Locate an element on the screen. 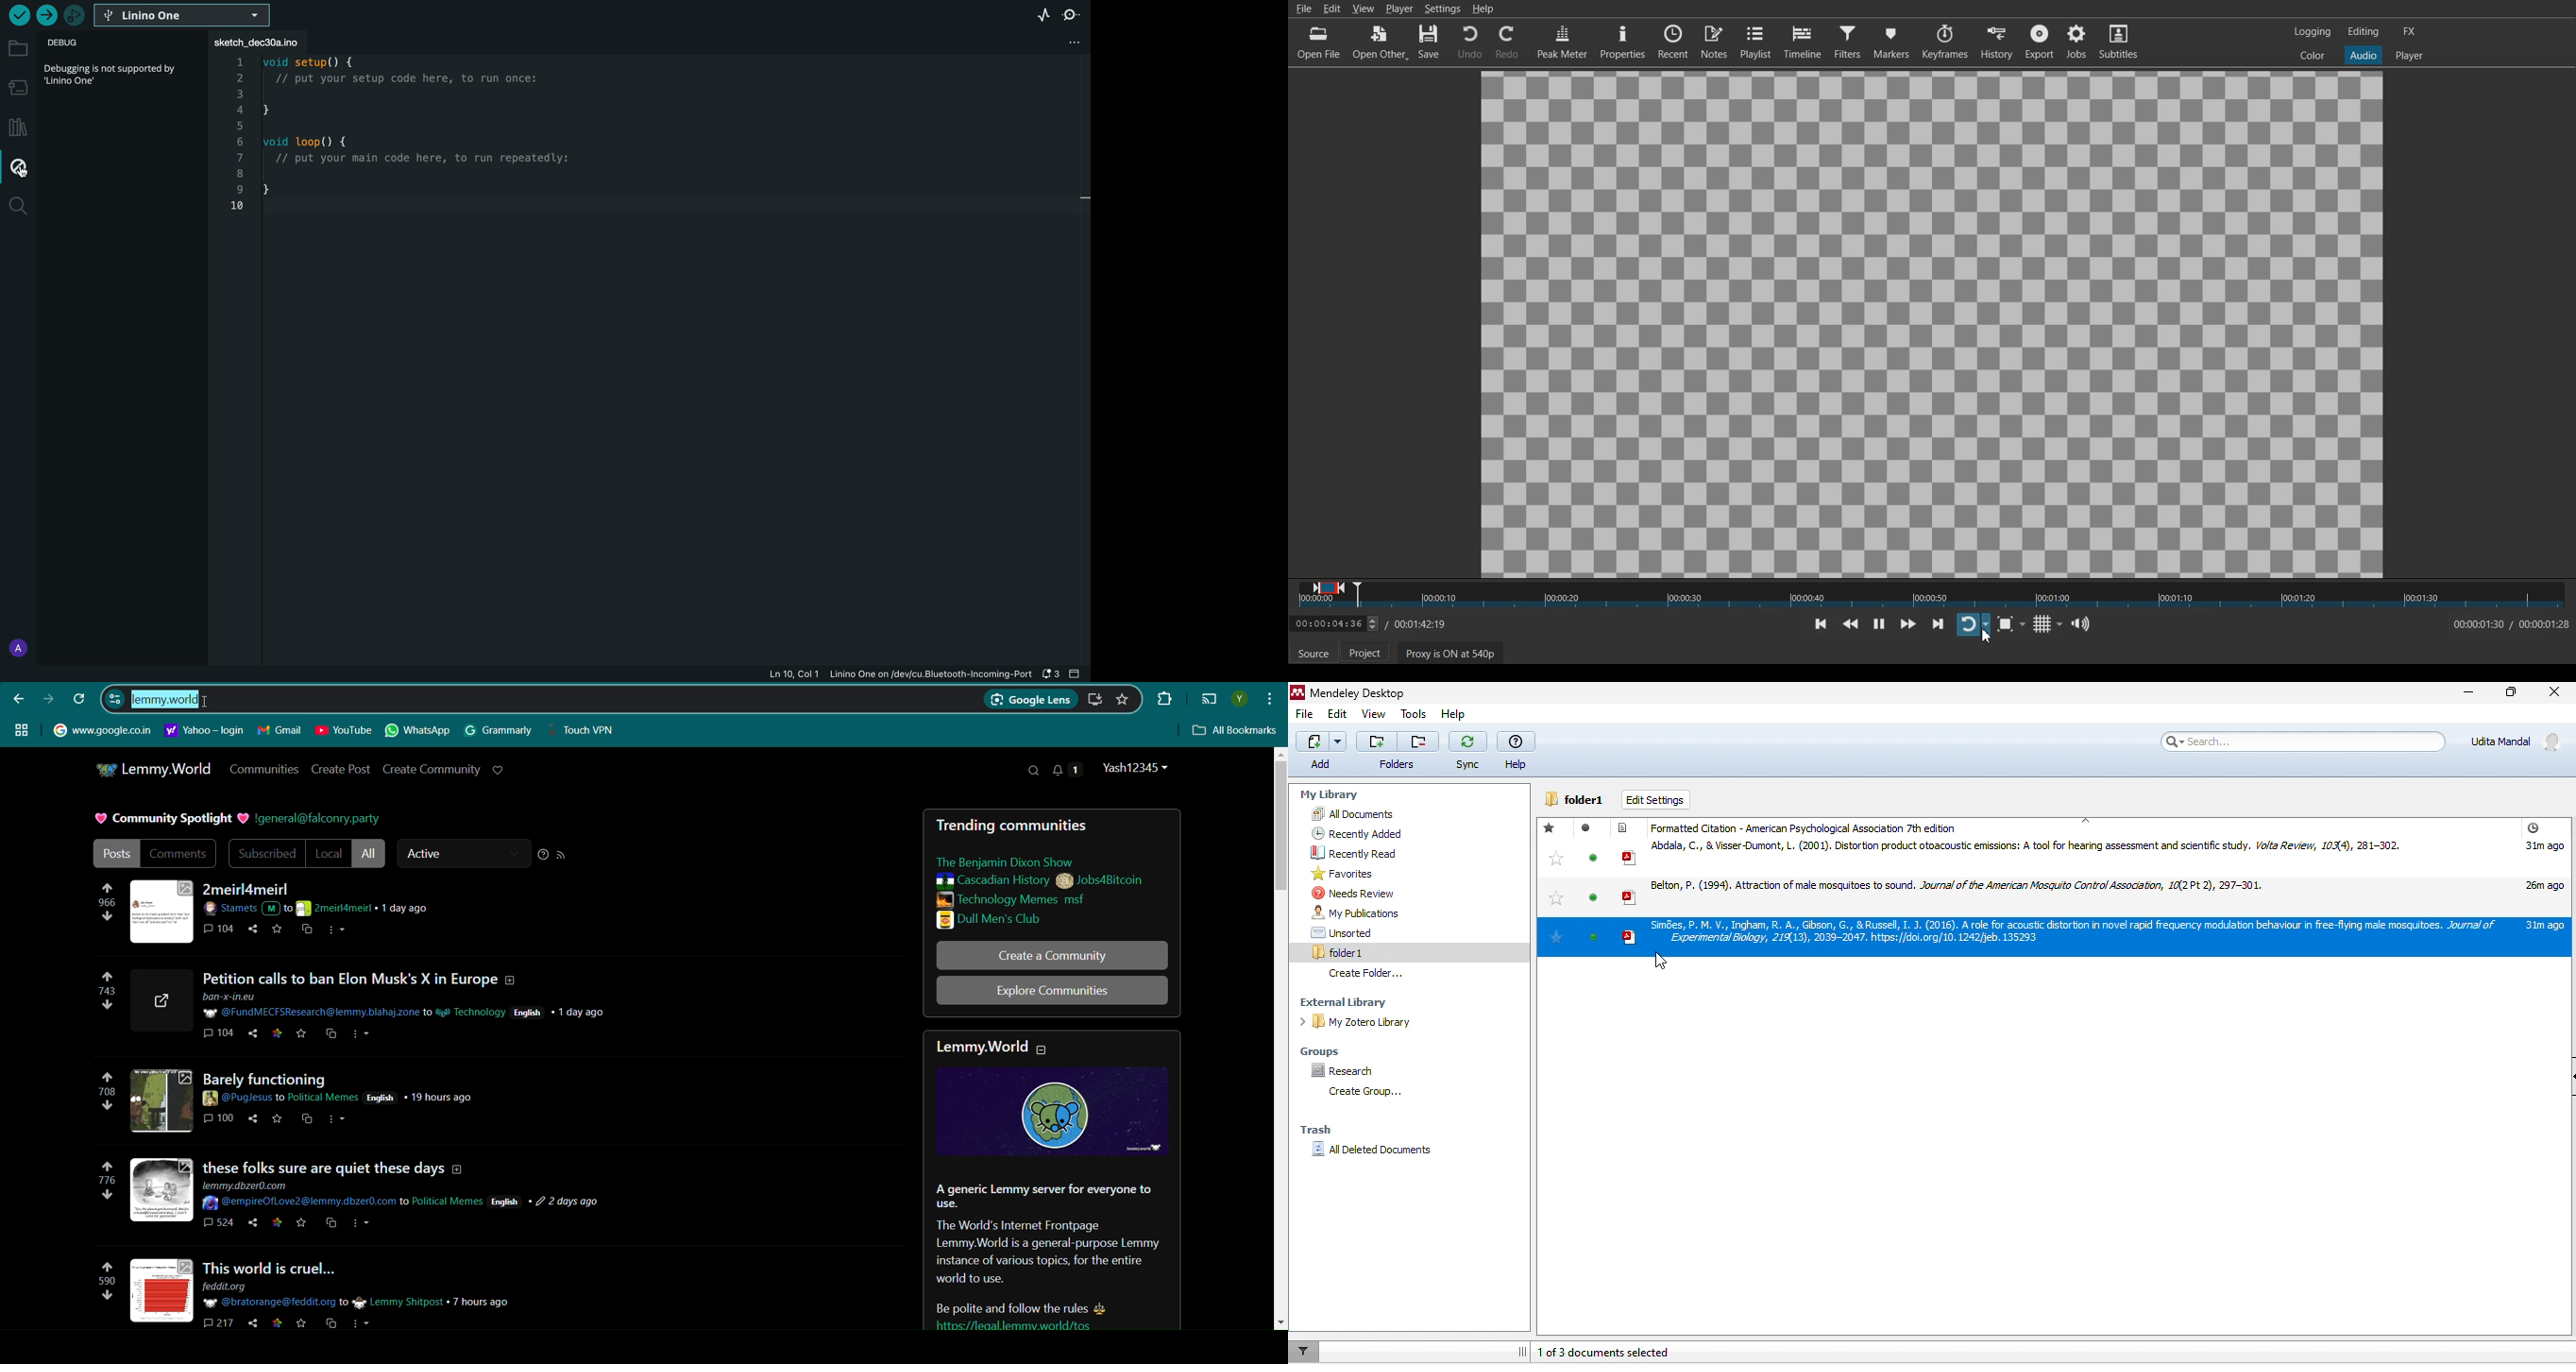 The height and width of the screenshot is (1372, 2576). edit is located at coordinates (1336, 714).